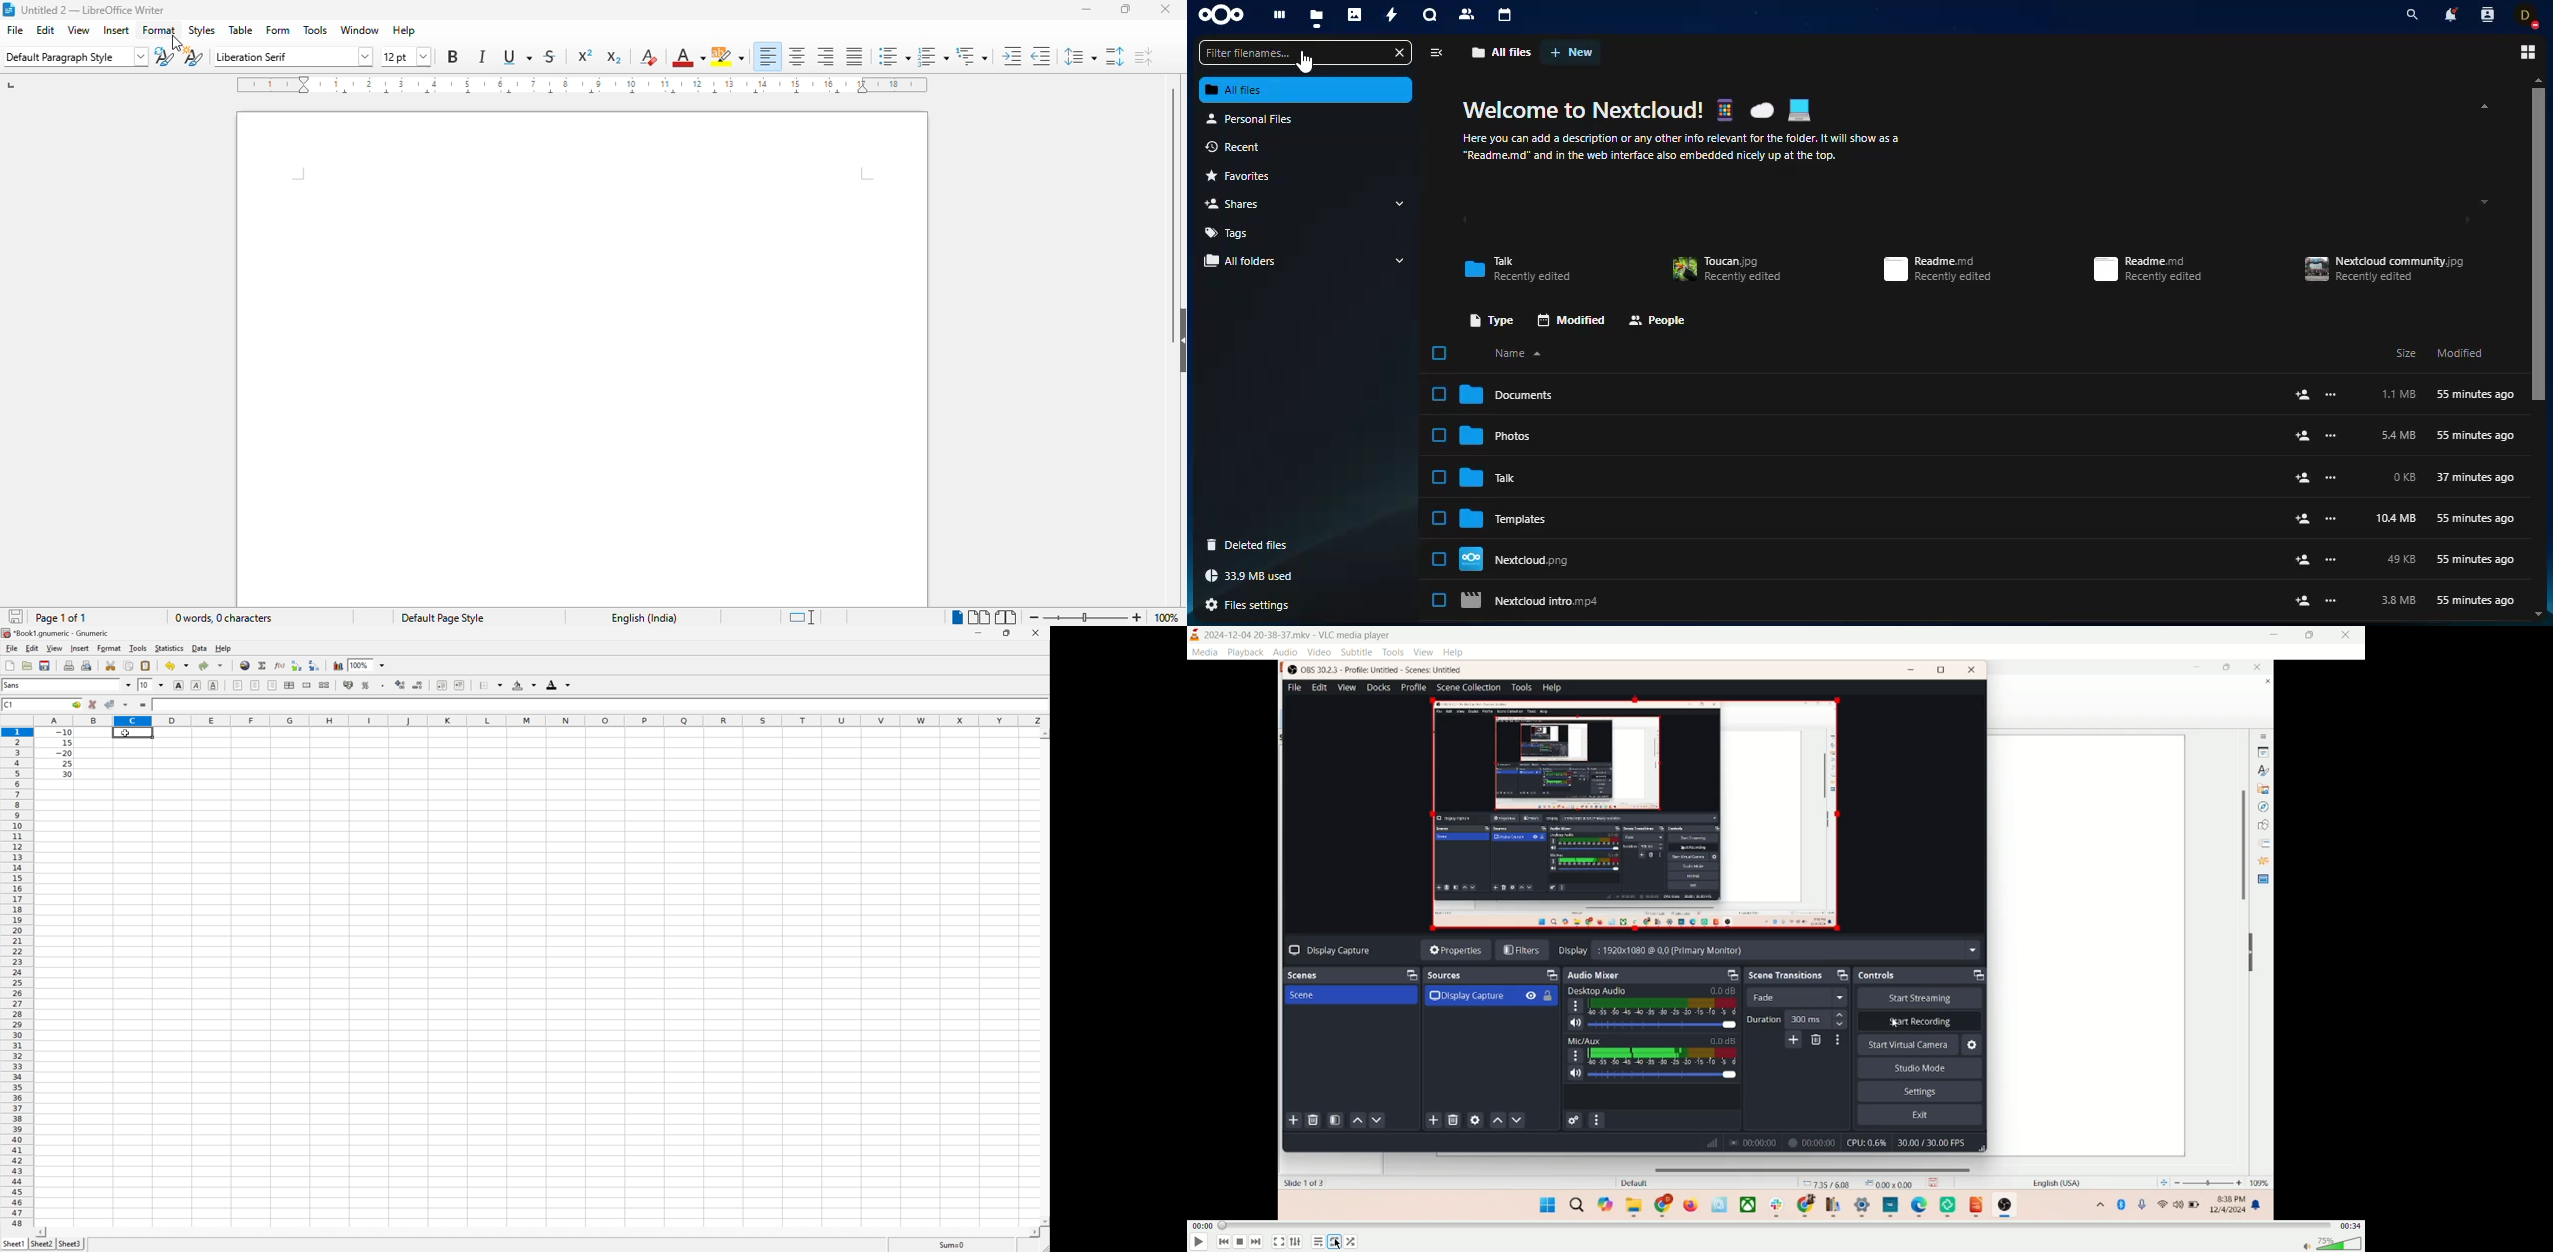 The width and height of the screenshot is (2576, 1260). Describe the element at coordinates (1240, 203) in the screenshot. I see `shares` at that location.